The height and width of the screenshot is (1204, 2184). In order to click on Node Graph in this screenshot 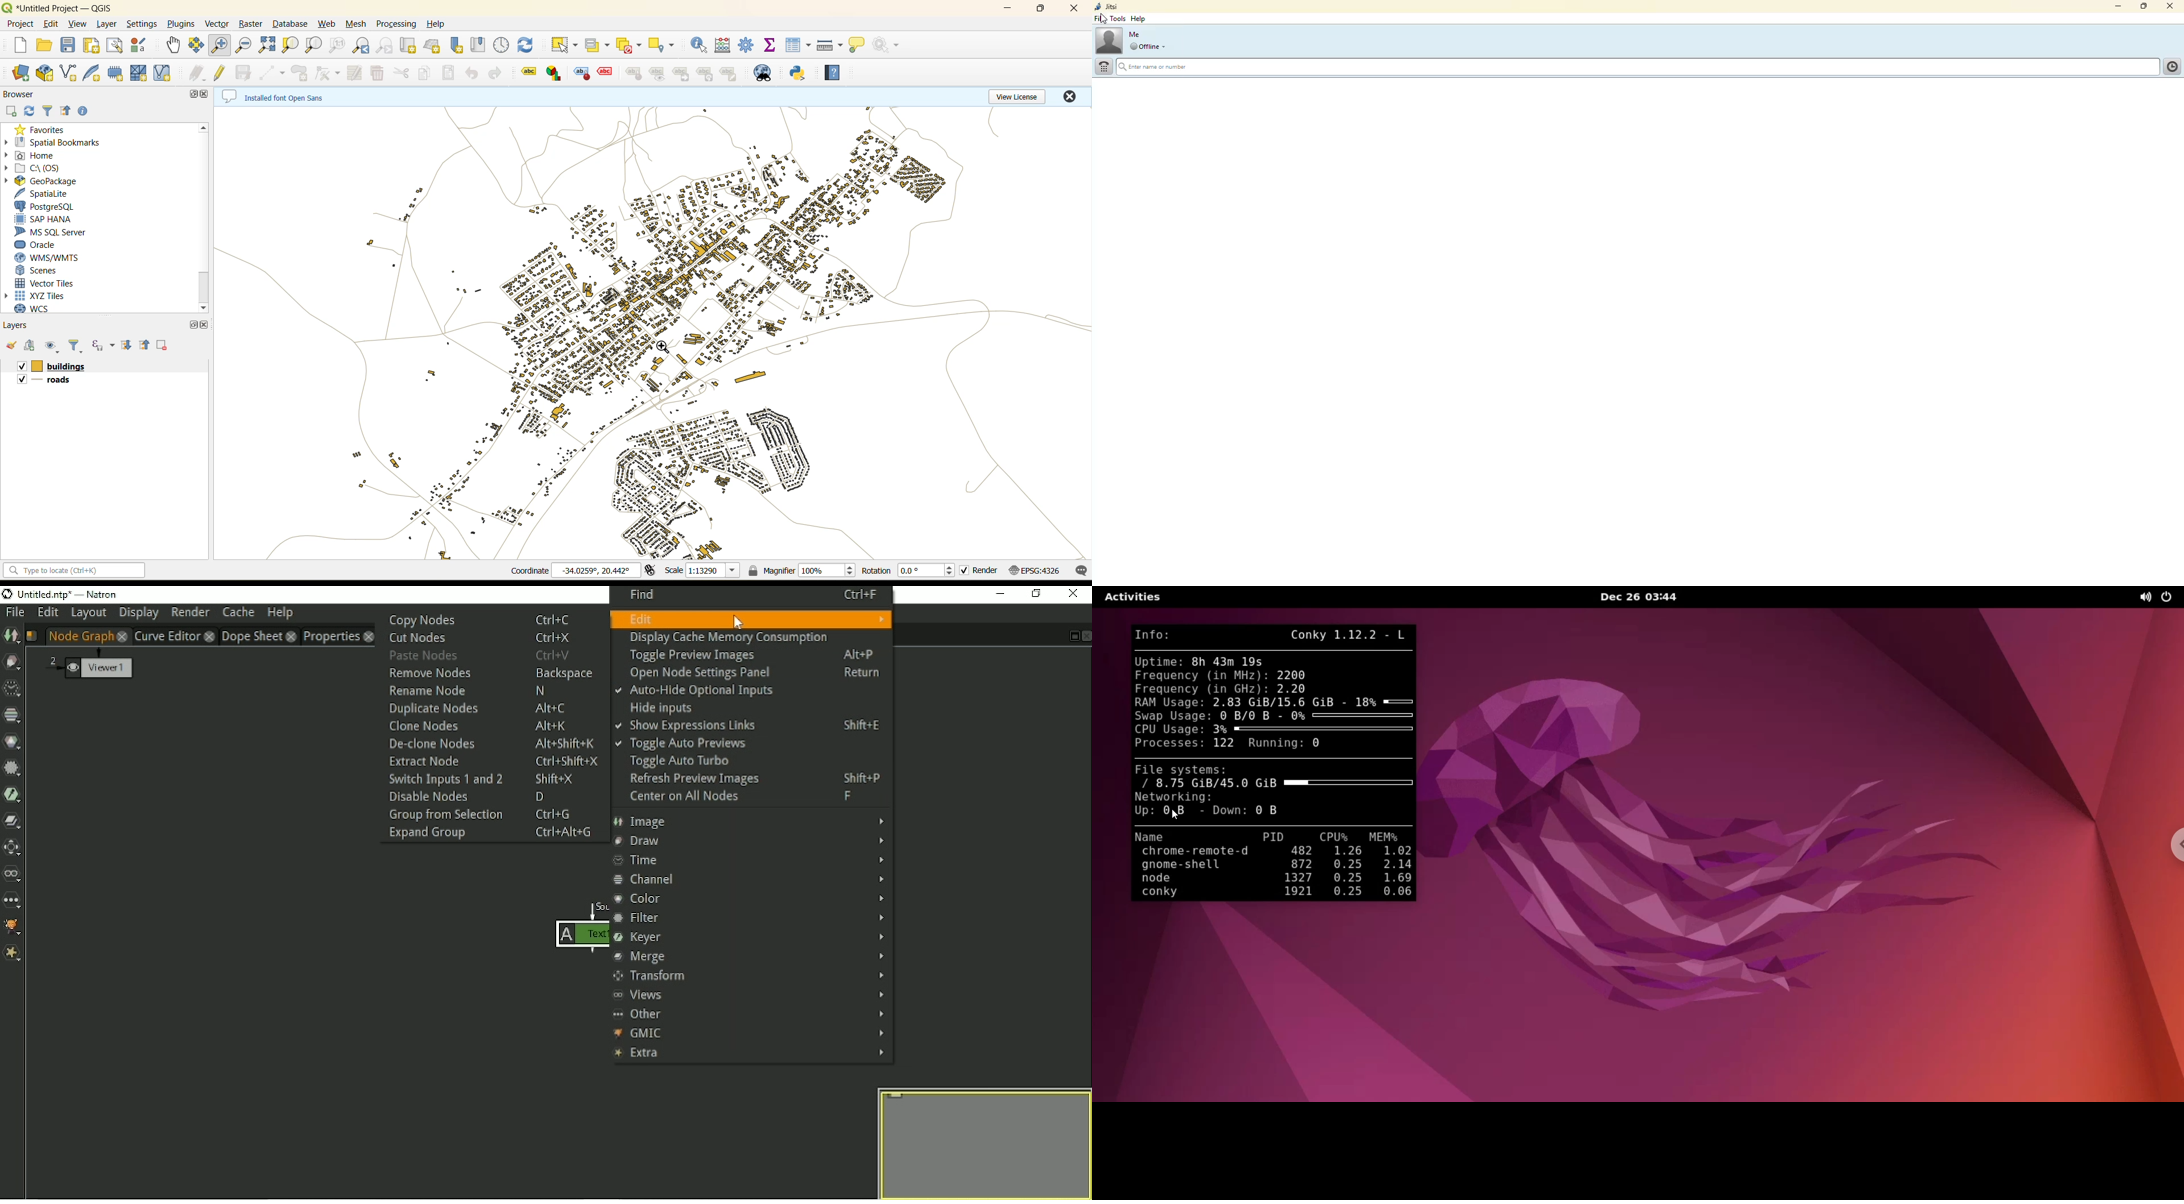, I will do `click(80, 636)`.